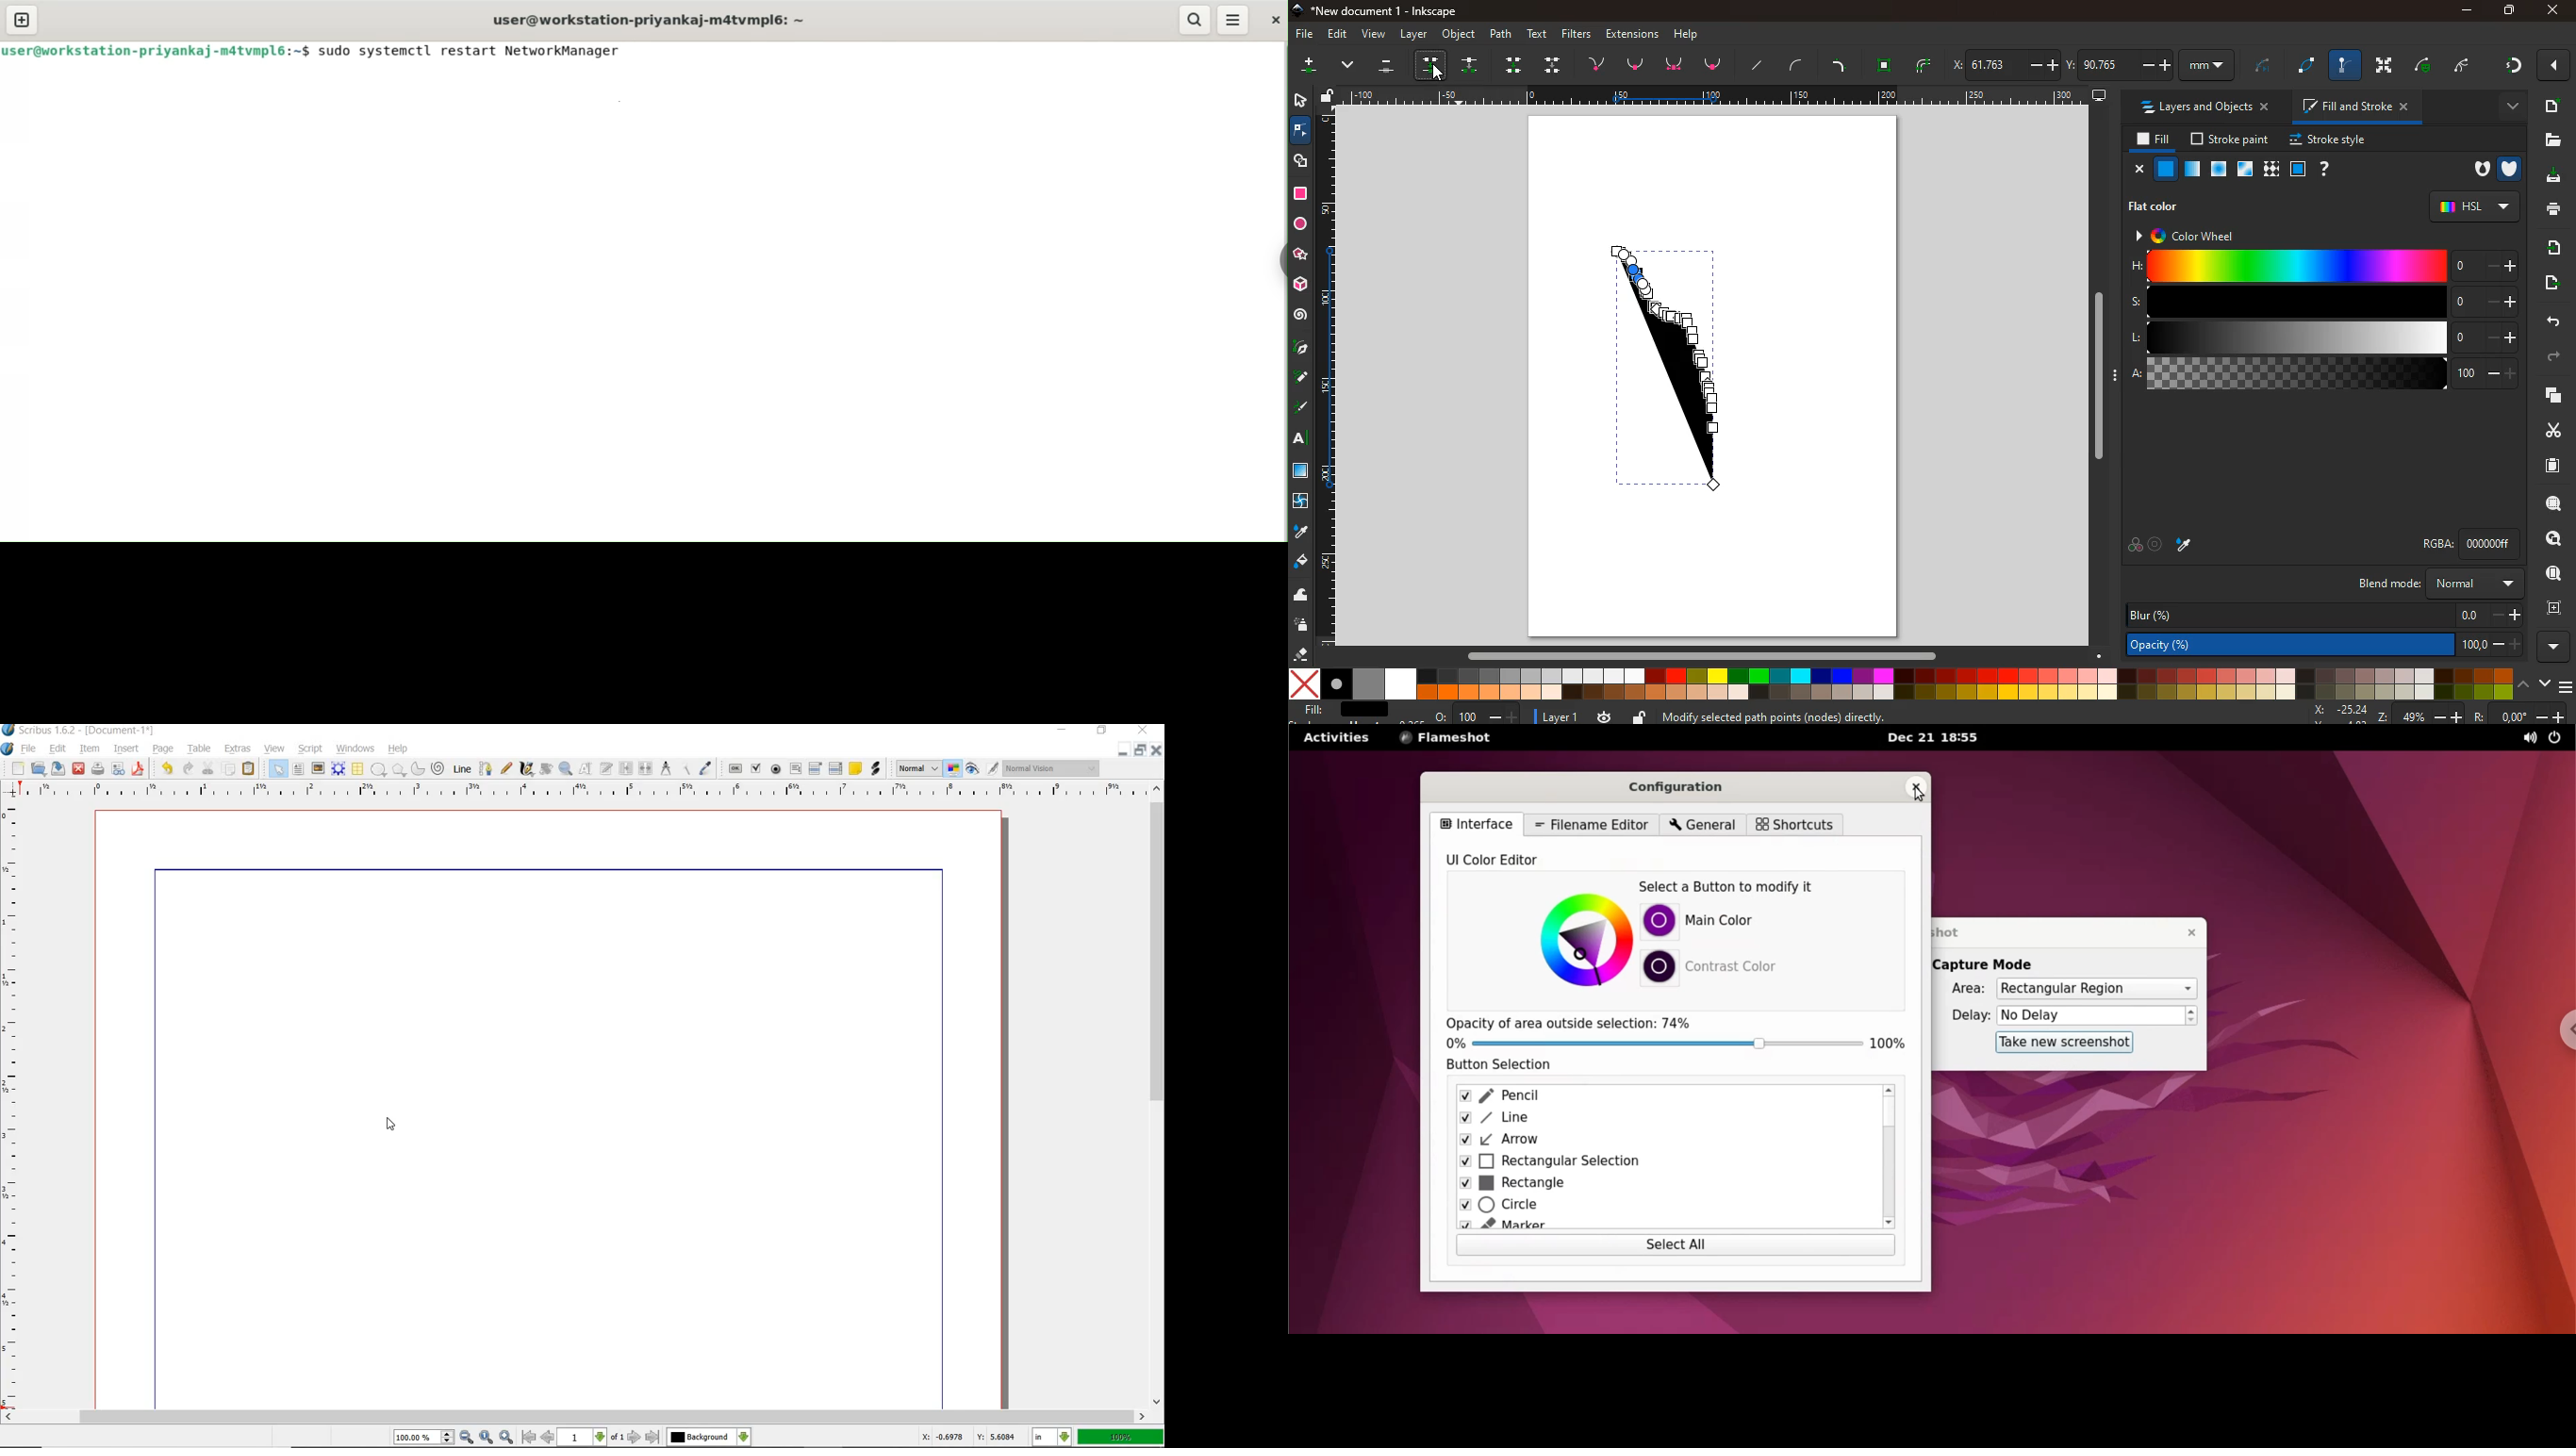 The image size is (2576, 1456). Describe the element at coordinates (579, 792) in the screenshot. I see `RULER` at that location.